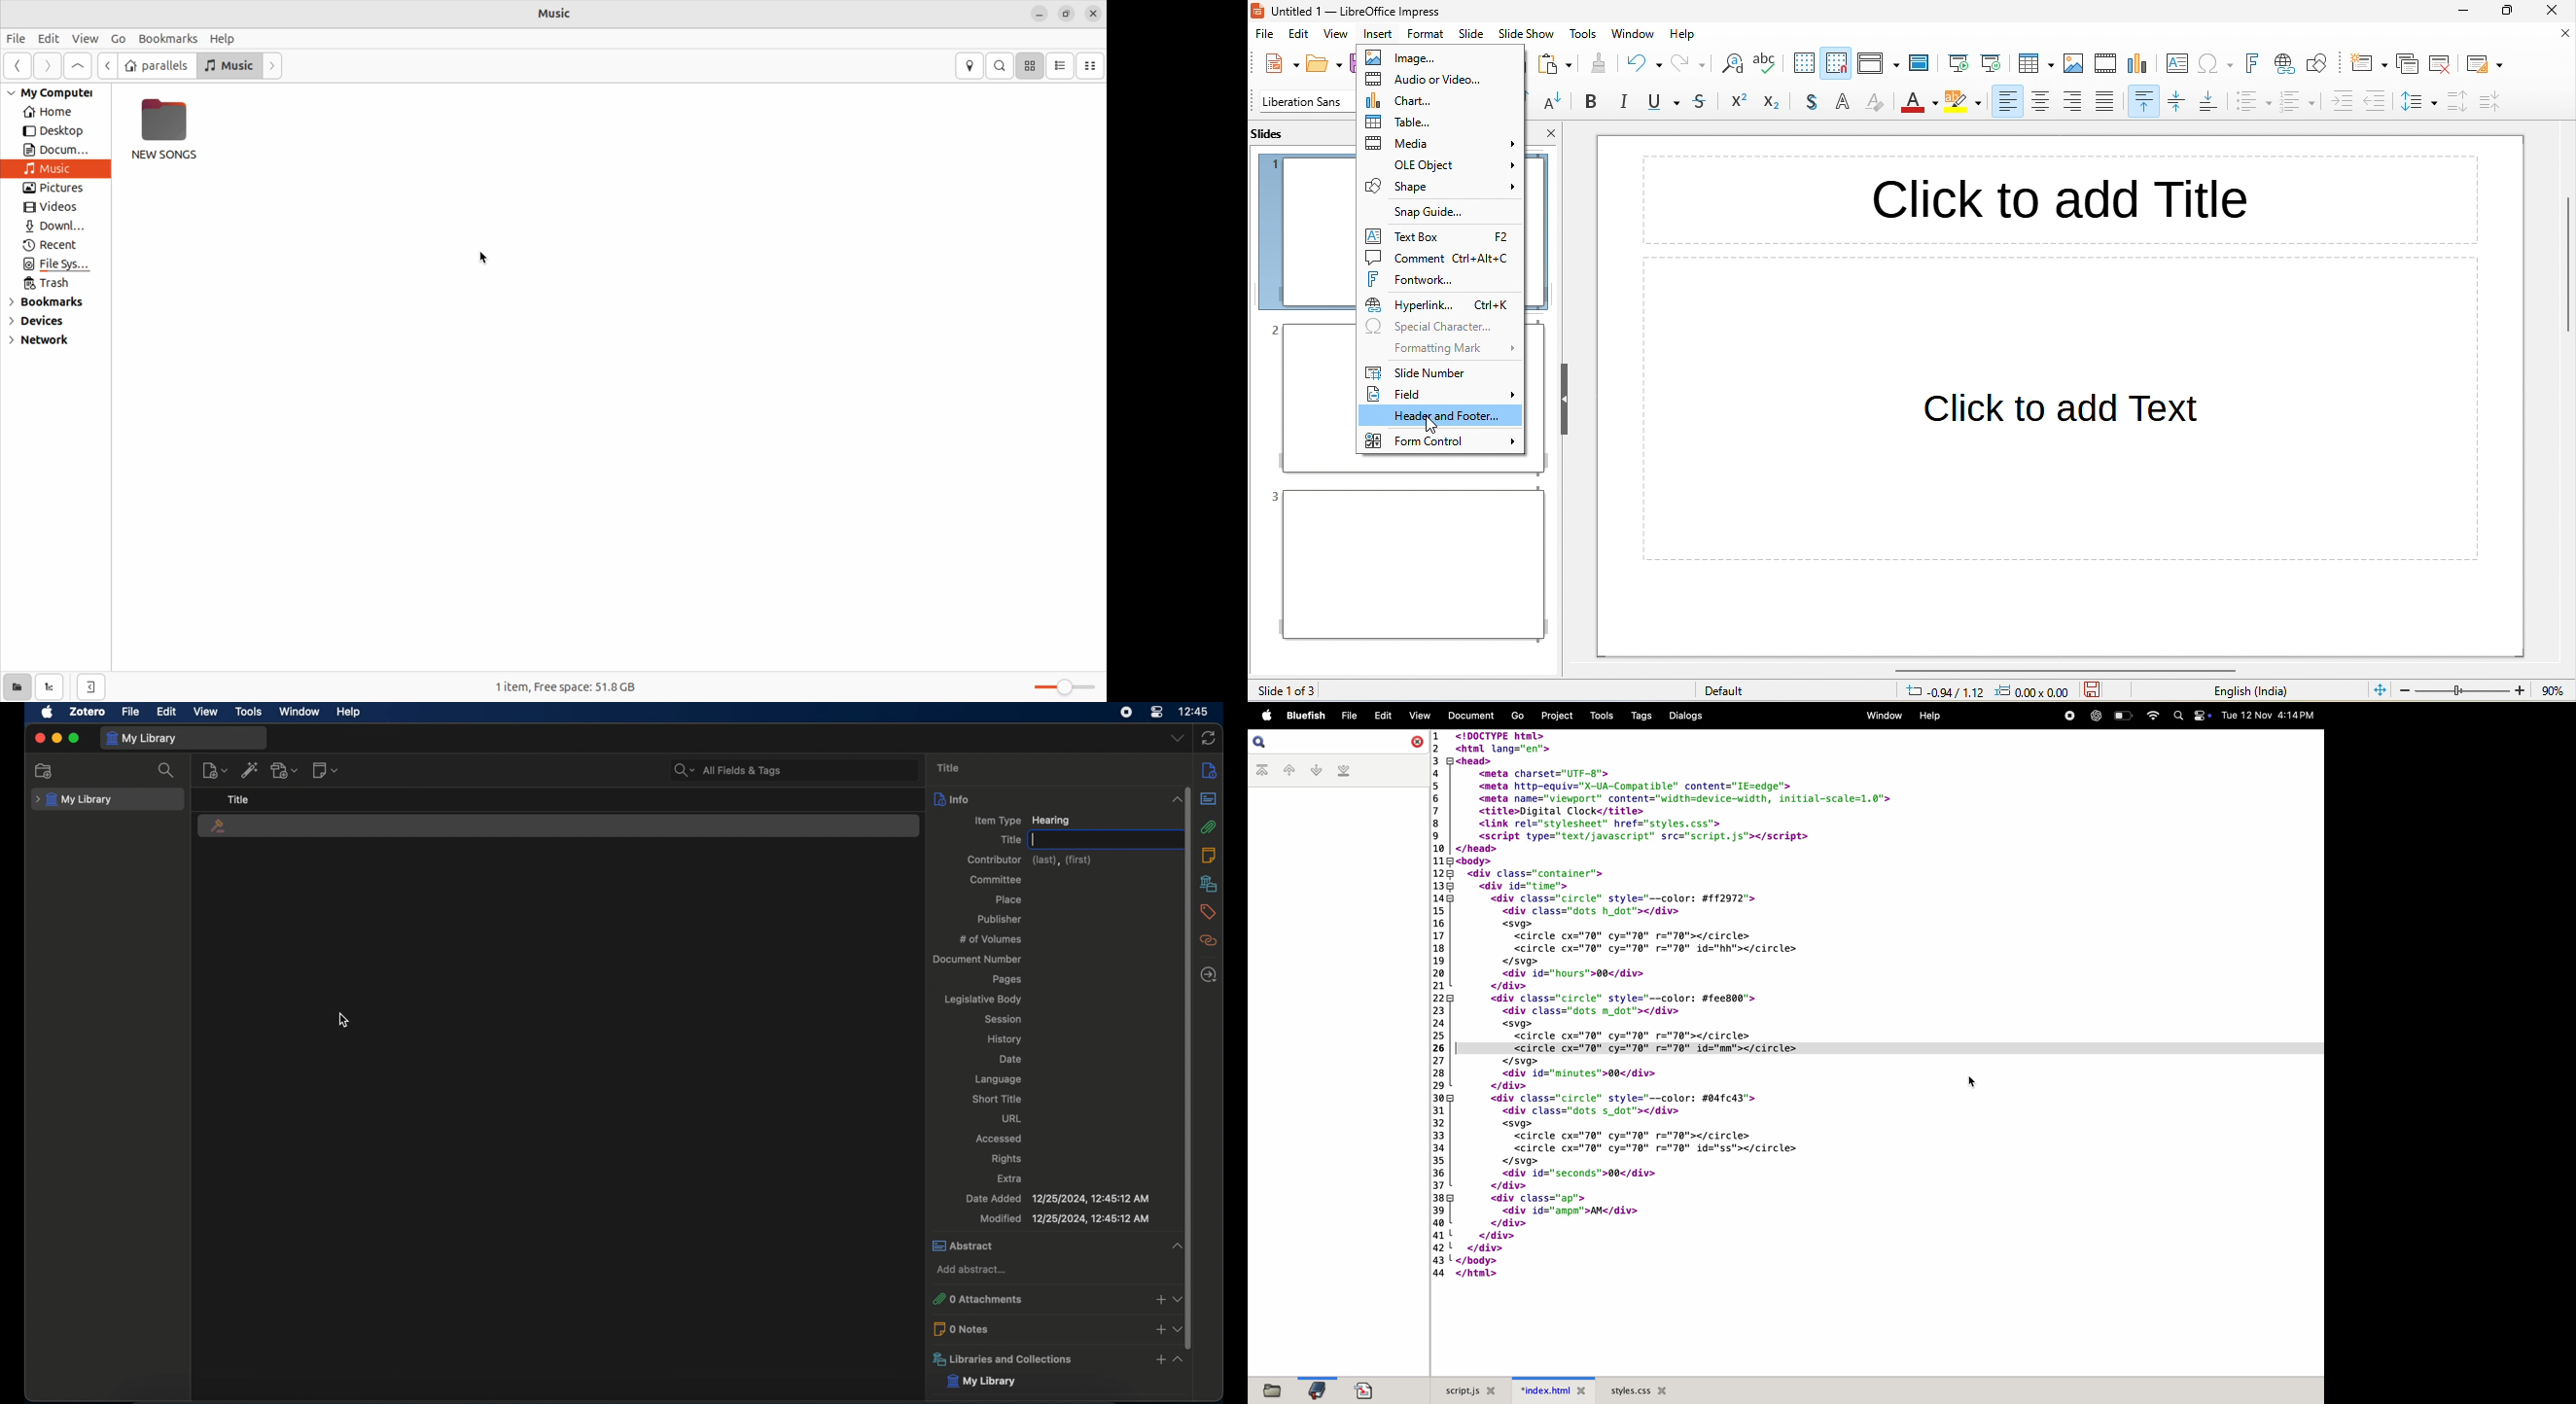 The height and width of the screenshot is (1428, 2576). I want to click on related, so click(1209, 941).